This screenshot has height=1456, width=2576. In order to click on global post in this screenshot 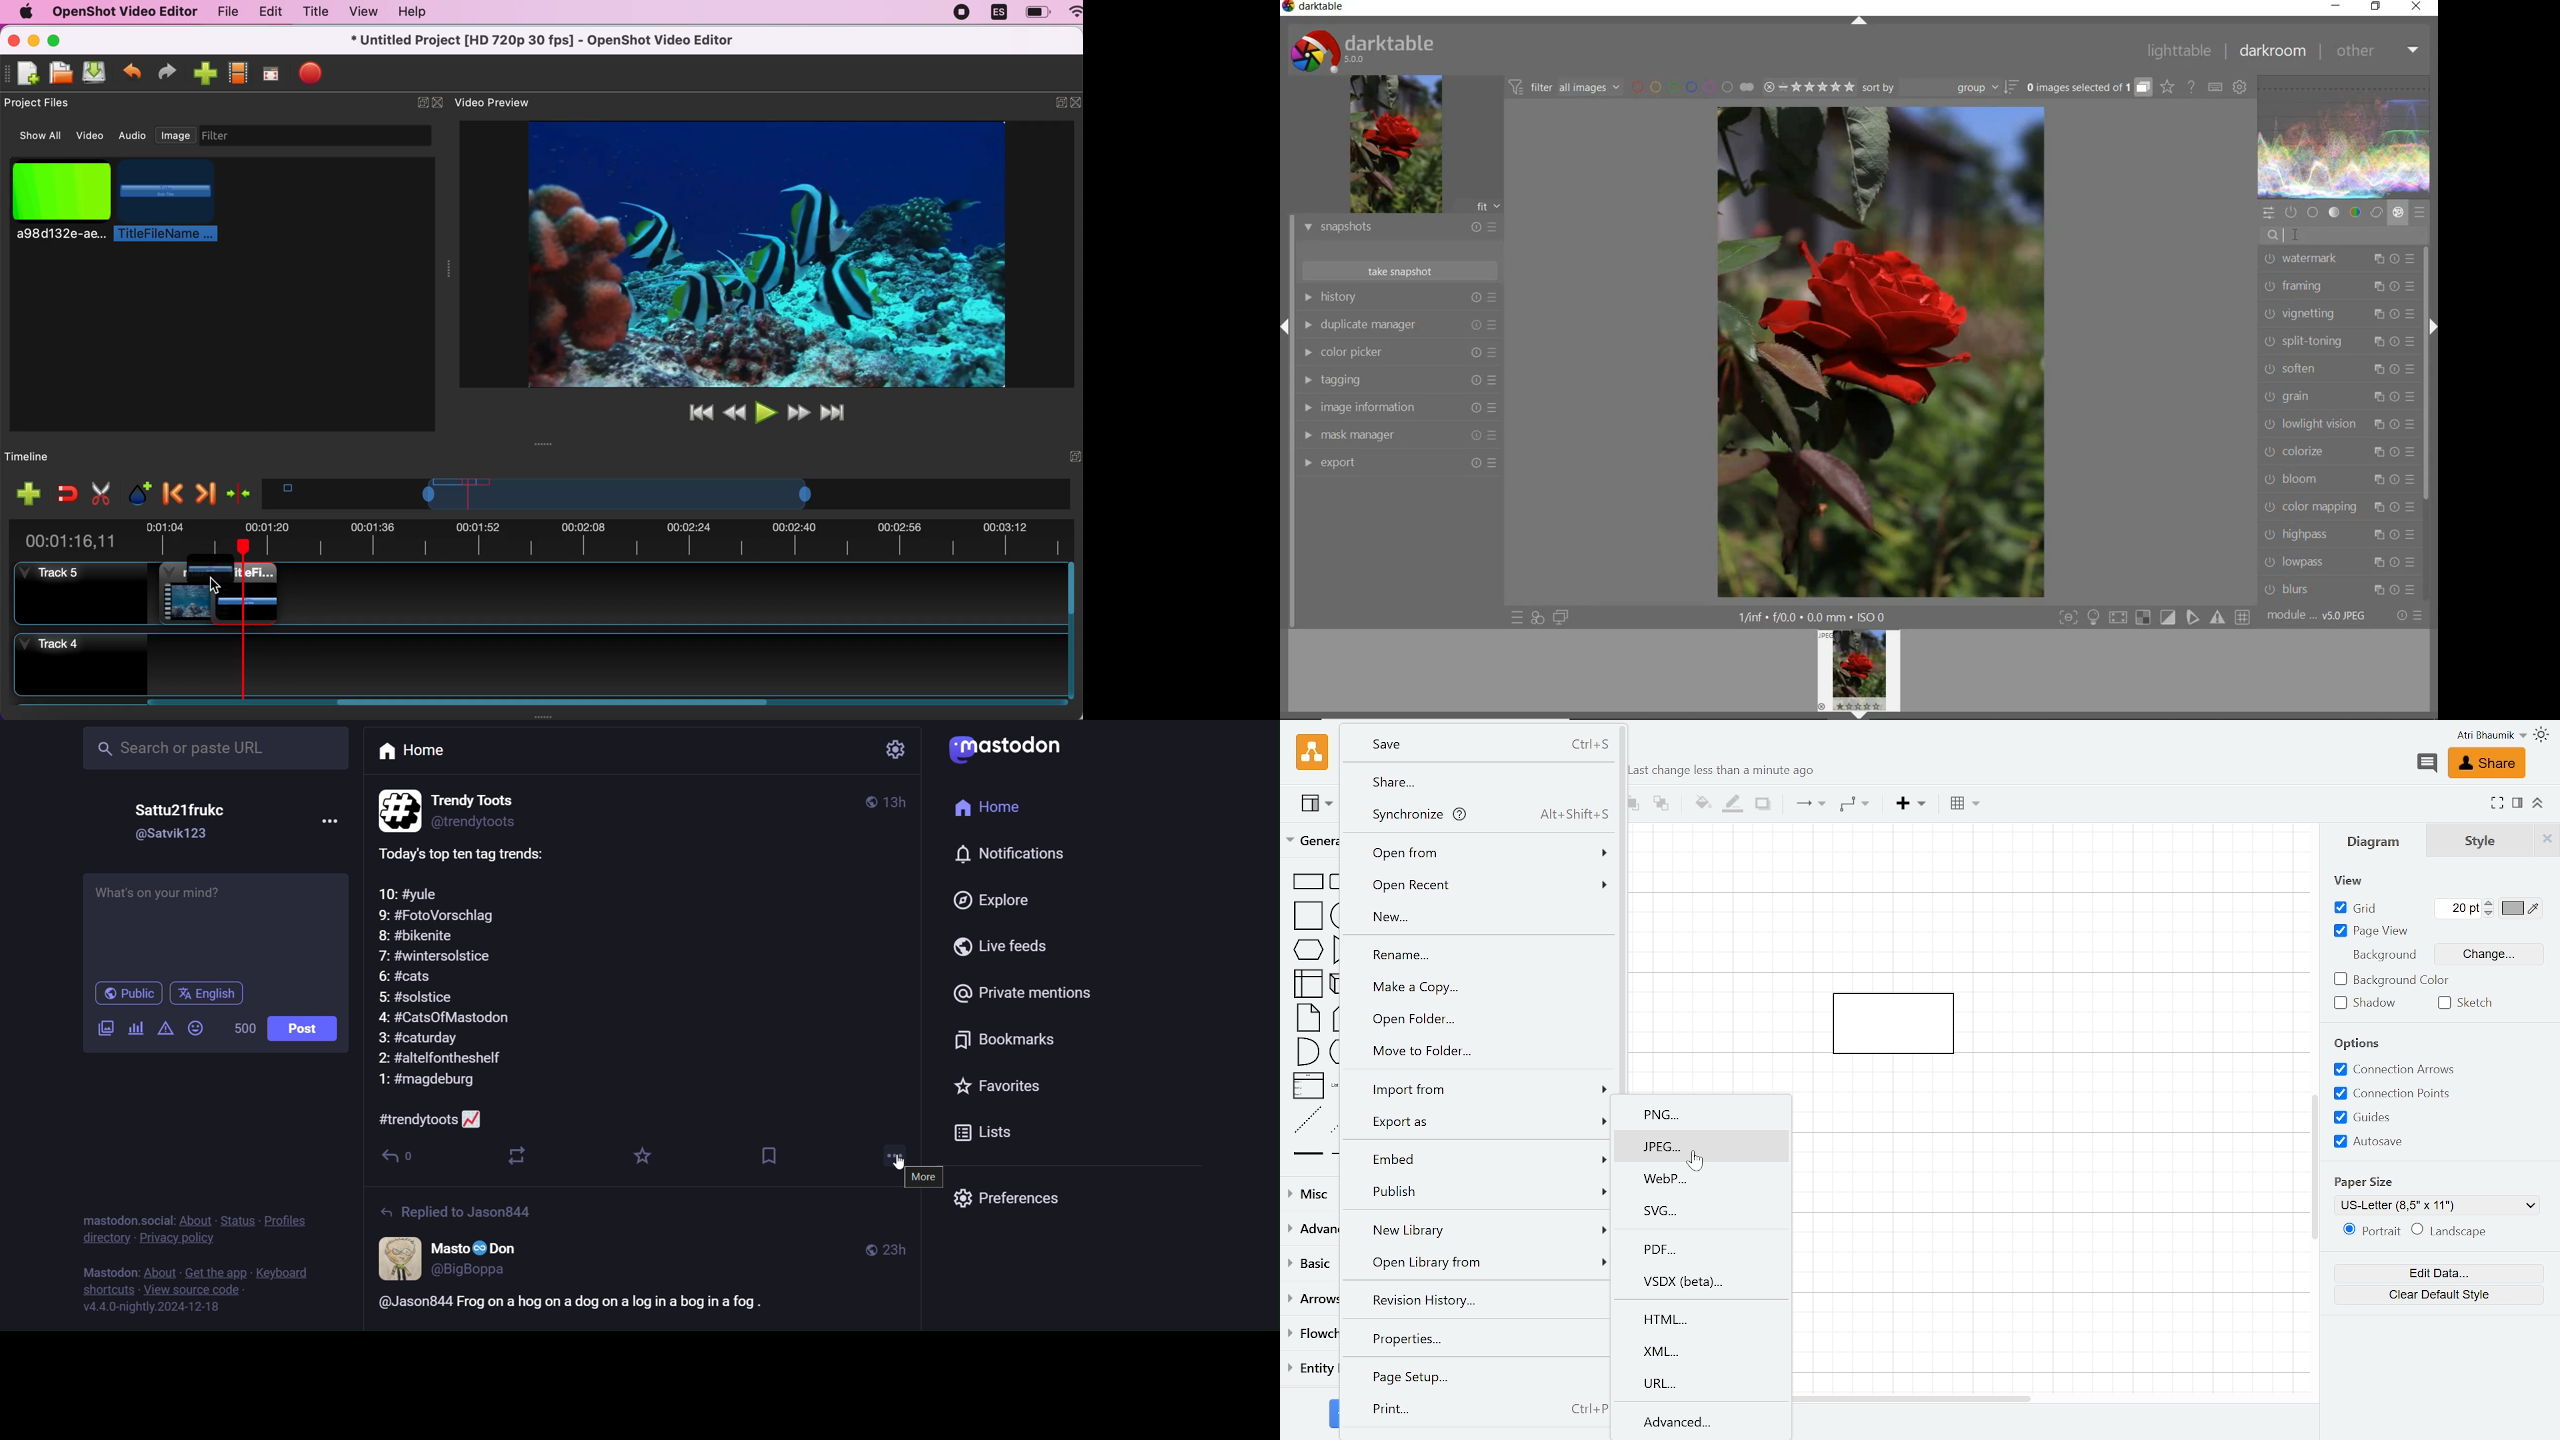, I will do `click(863, 800)`.